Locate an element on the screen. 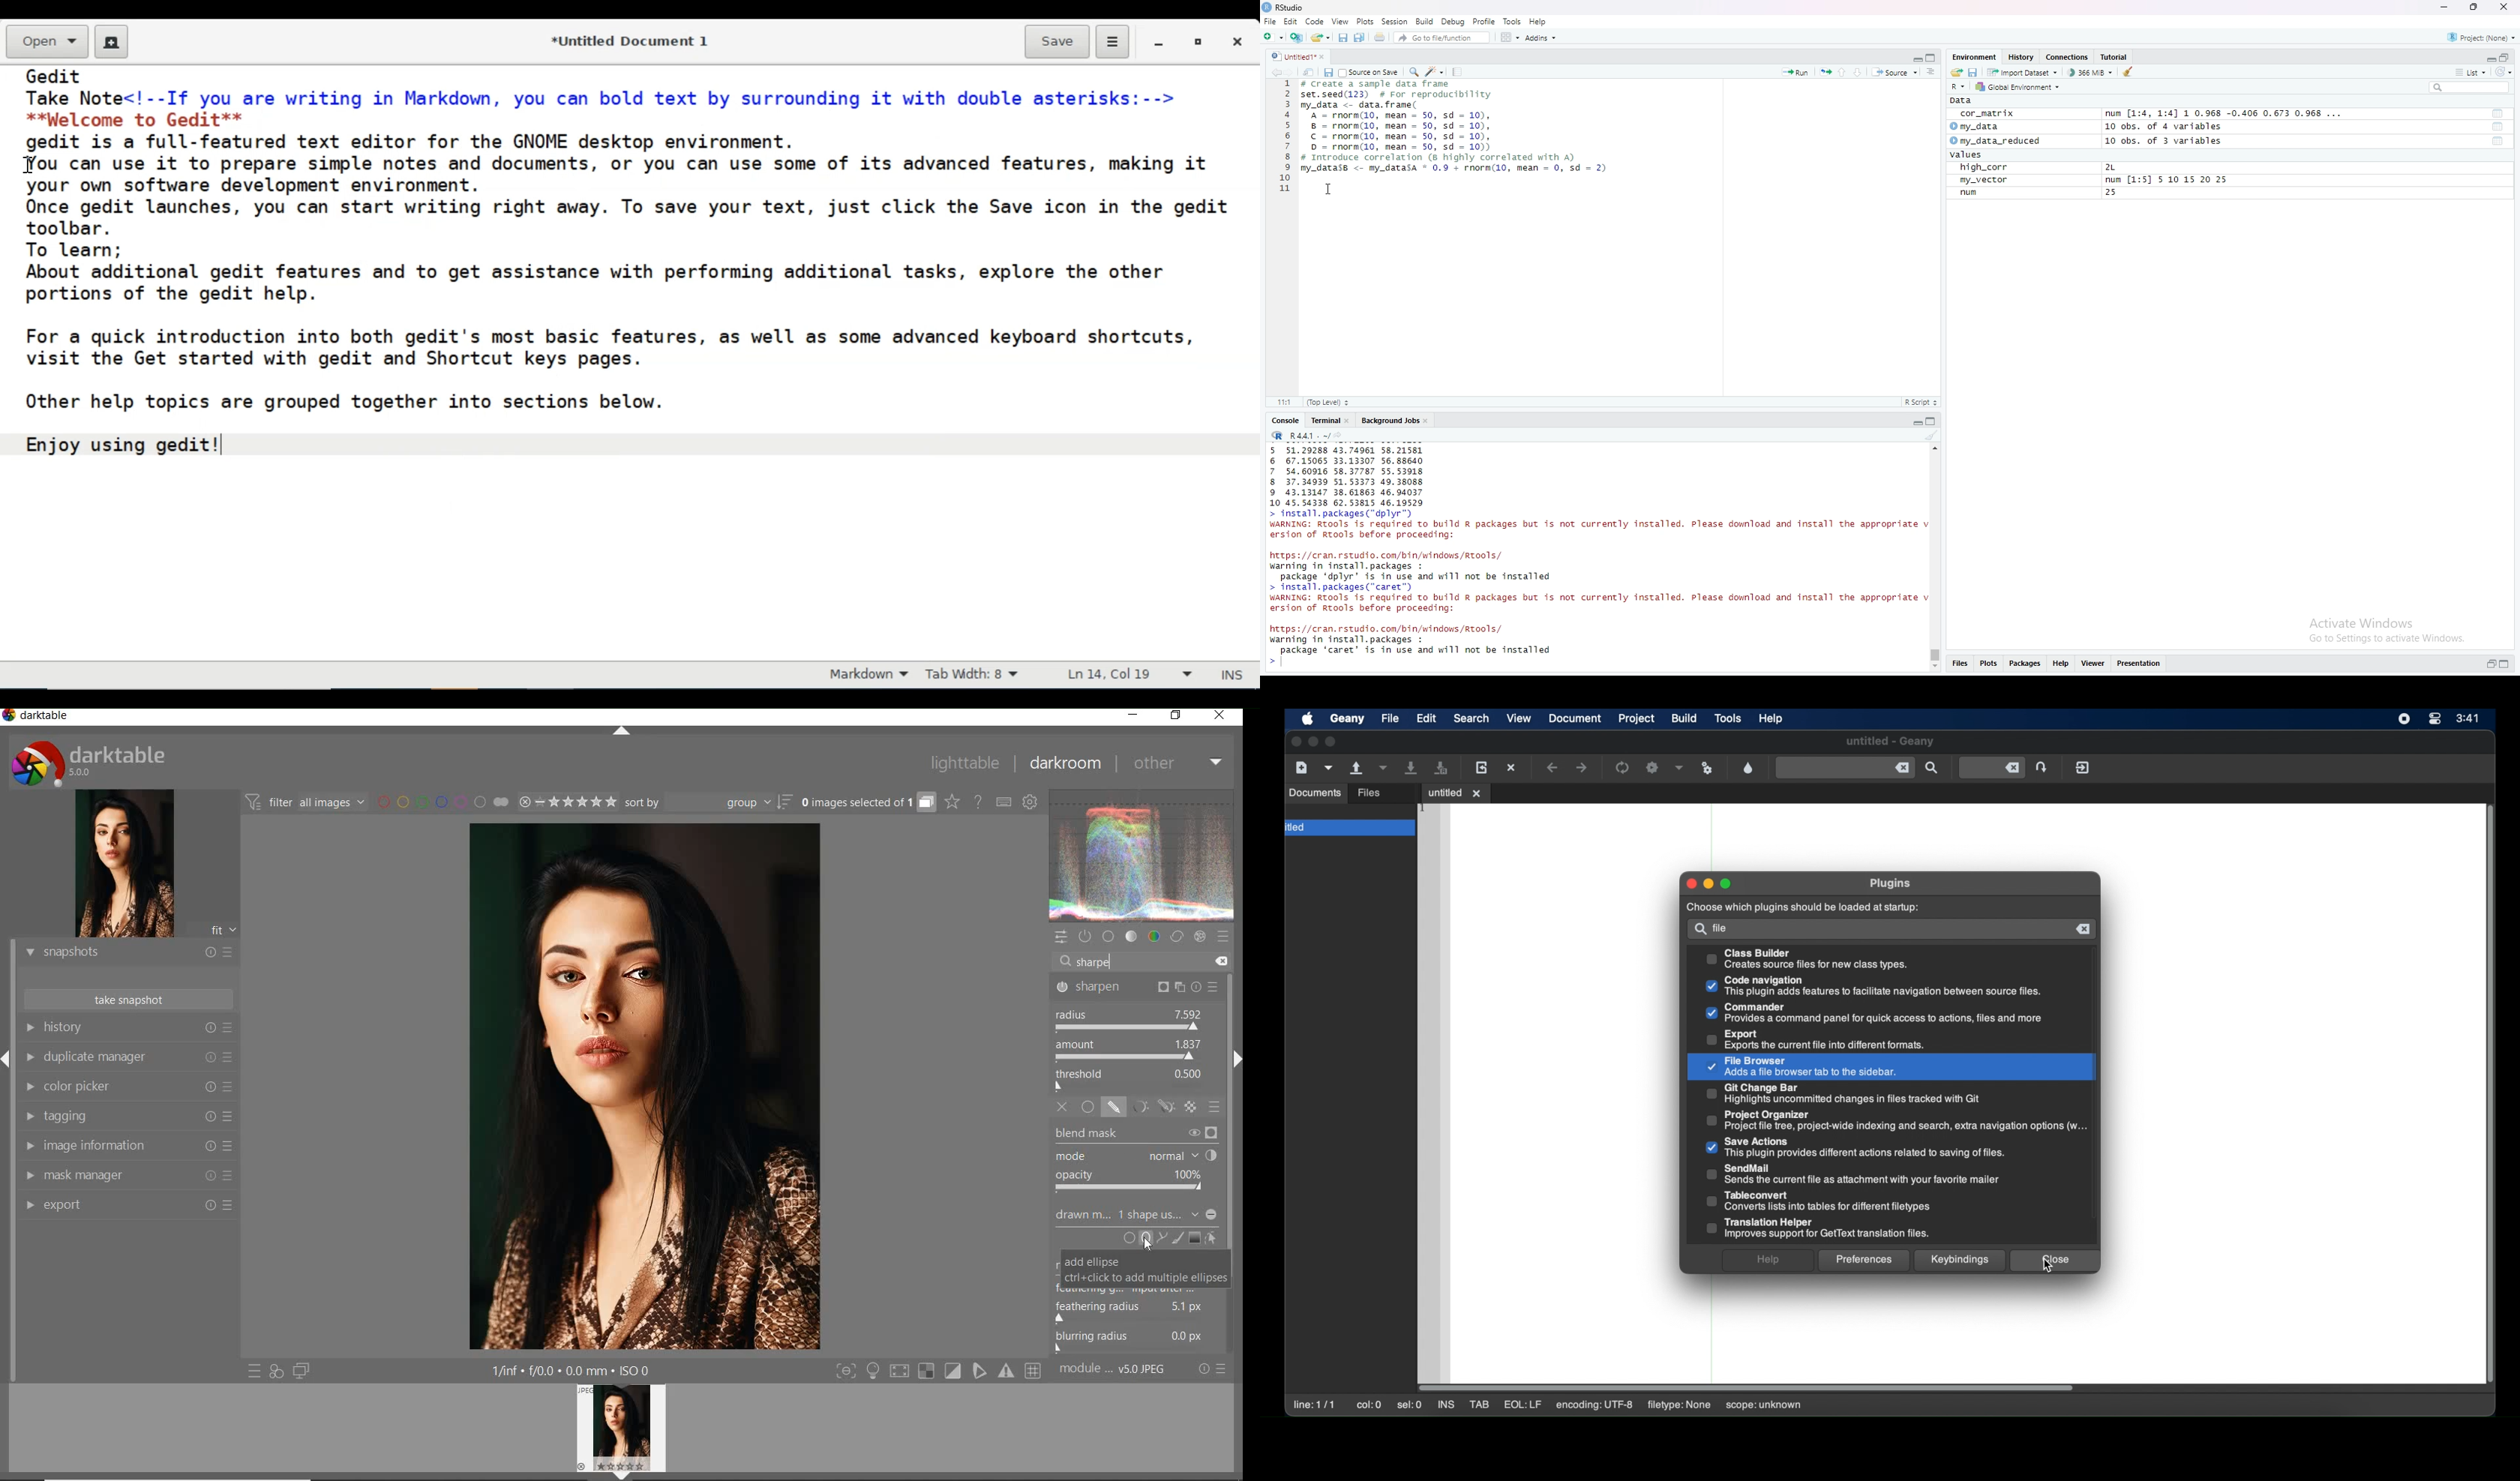 The image size is (2520, 1484). Debug is located at coordinates (1454, 22).